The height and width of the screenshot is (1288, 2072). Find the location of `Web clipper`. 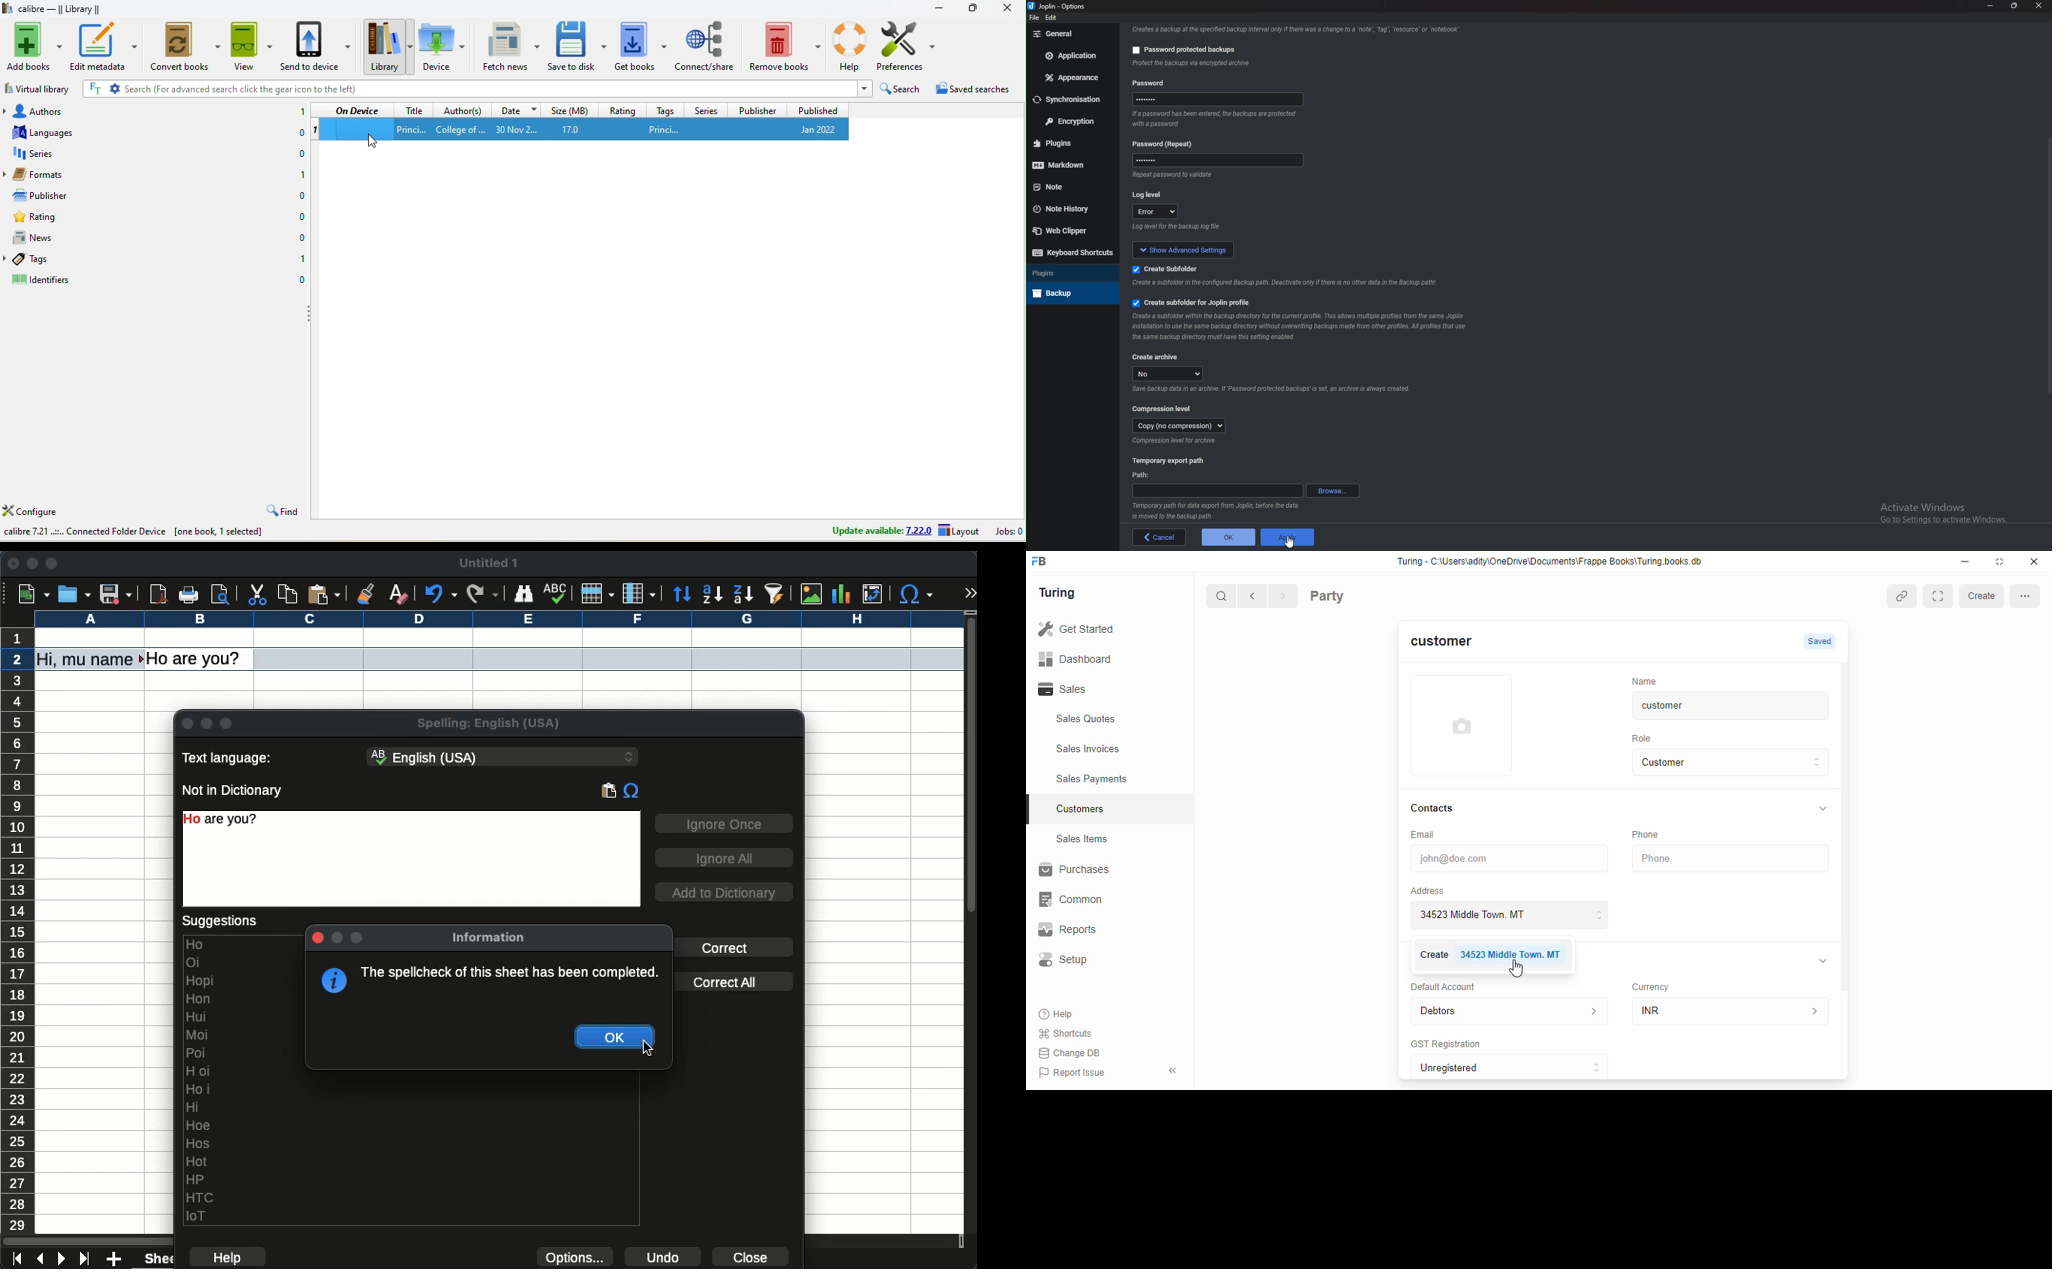

Web clipper is located at coordinates (1066, 230).